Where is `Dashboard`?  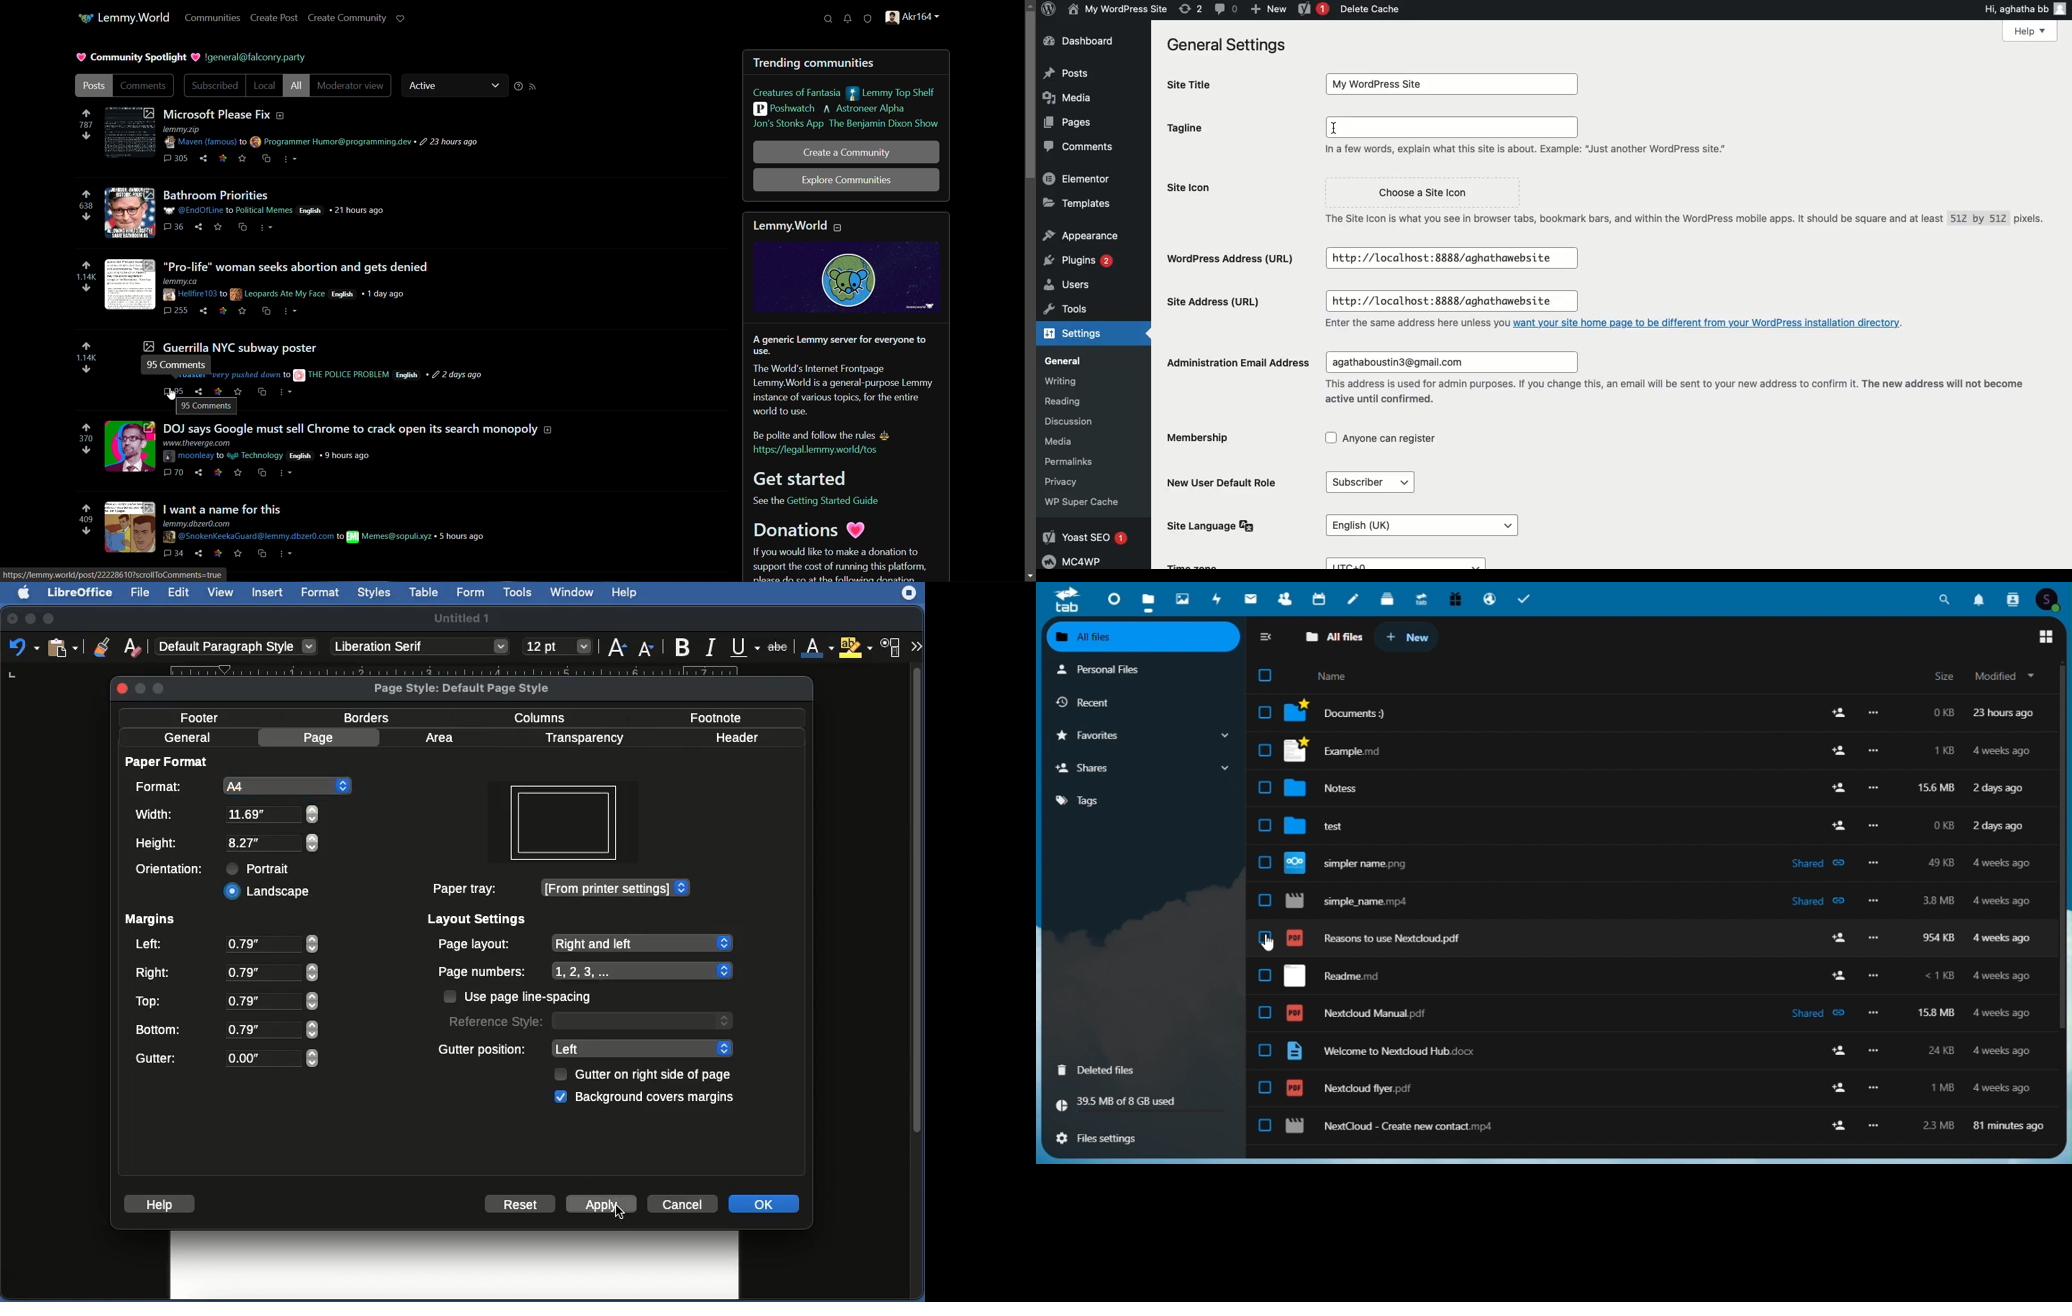
Dashboard is located at coordinates (1083, 42).